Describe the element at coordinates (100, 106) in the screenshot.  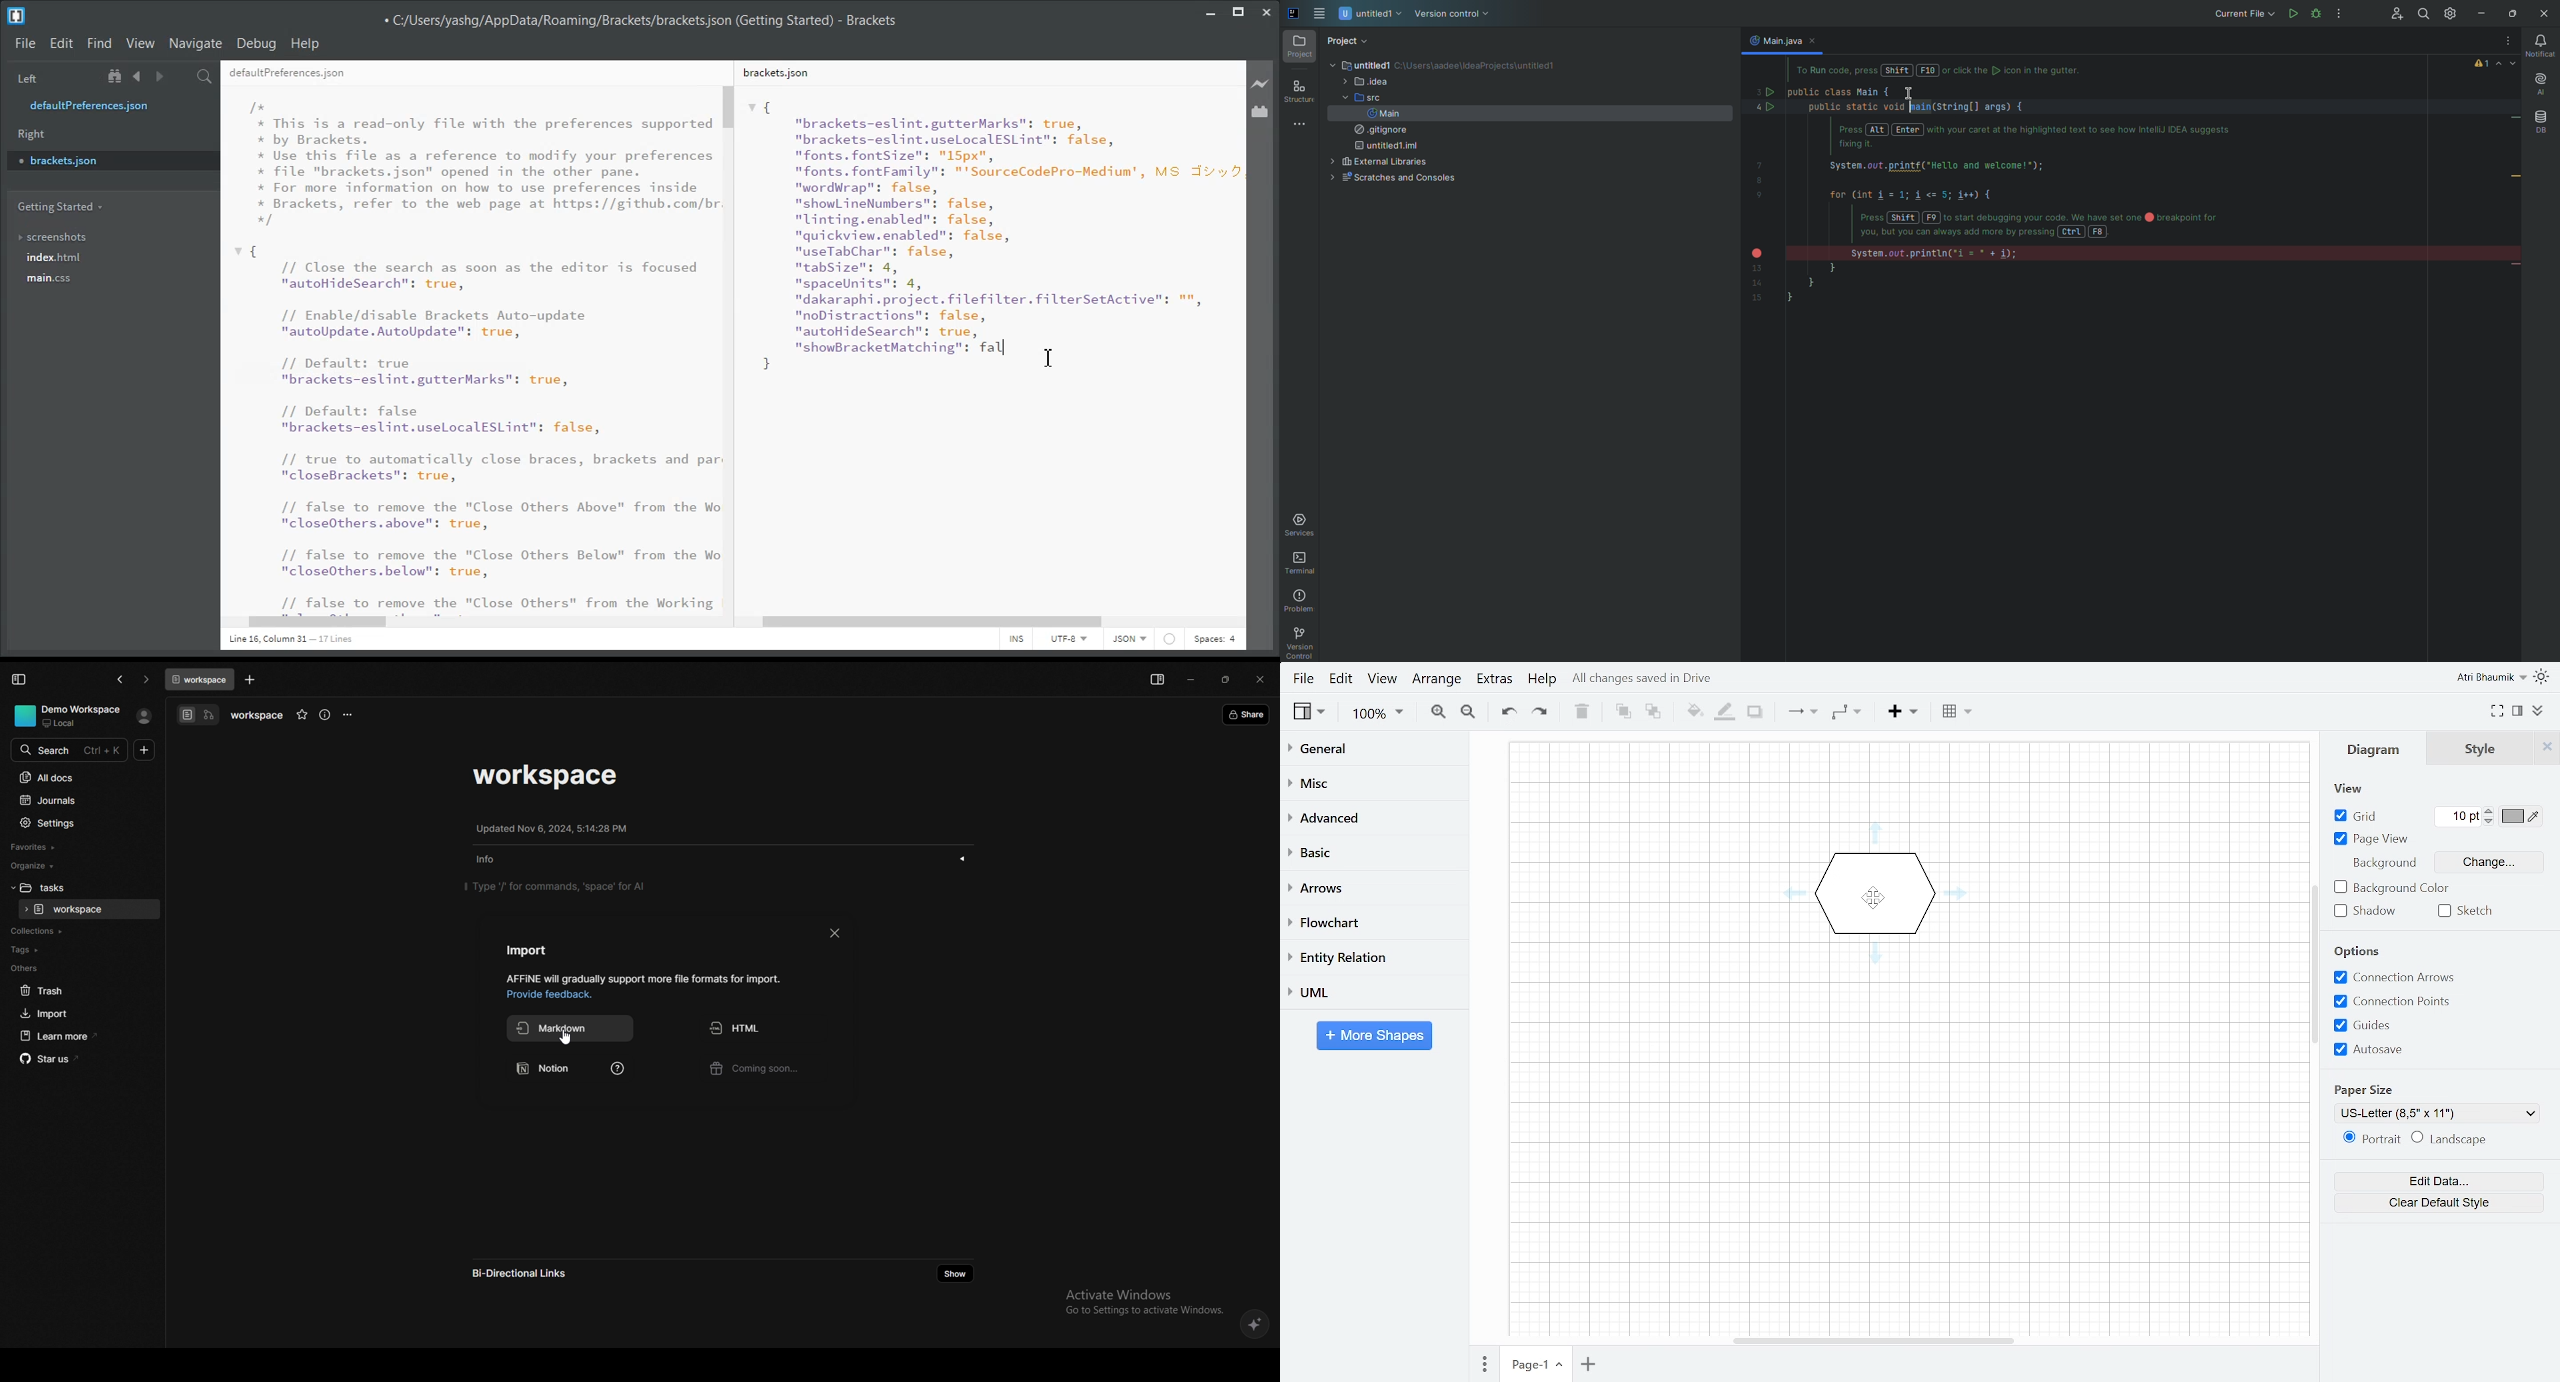
I see `defaultPreferences.json` at that location.